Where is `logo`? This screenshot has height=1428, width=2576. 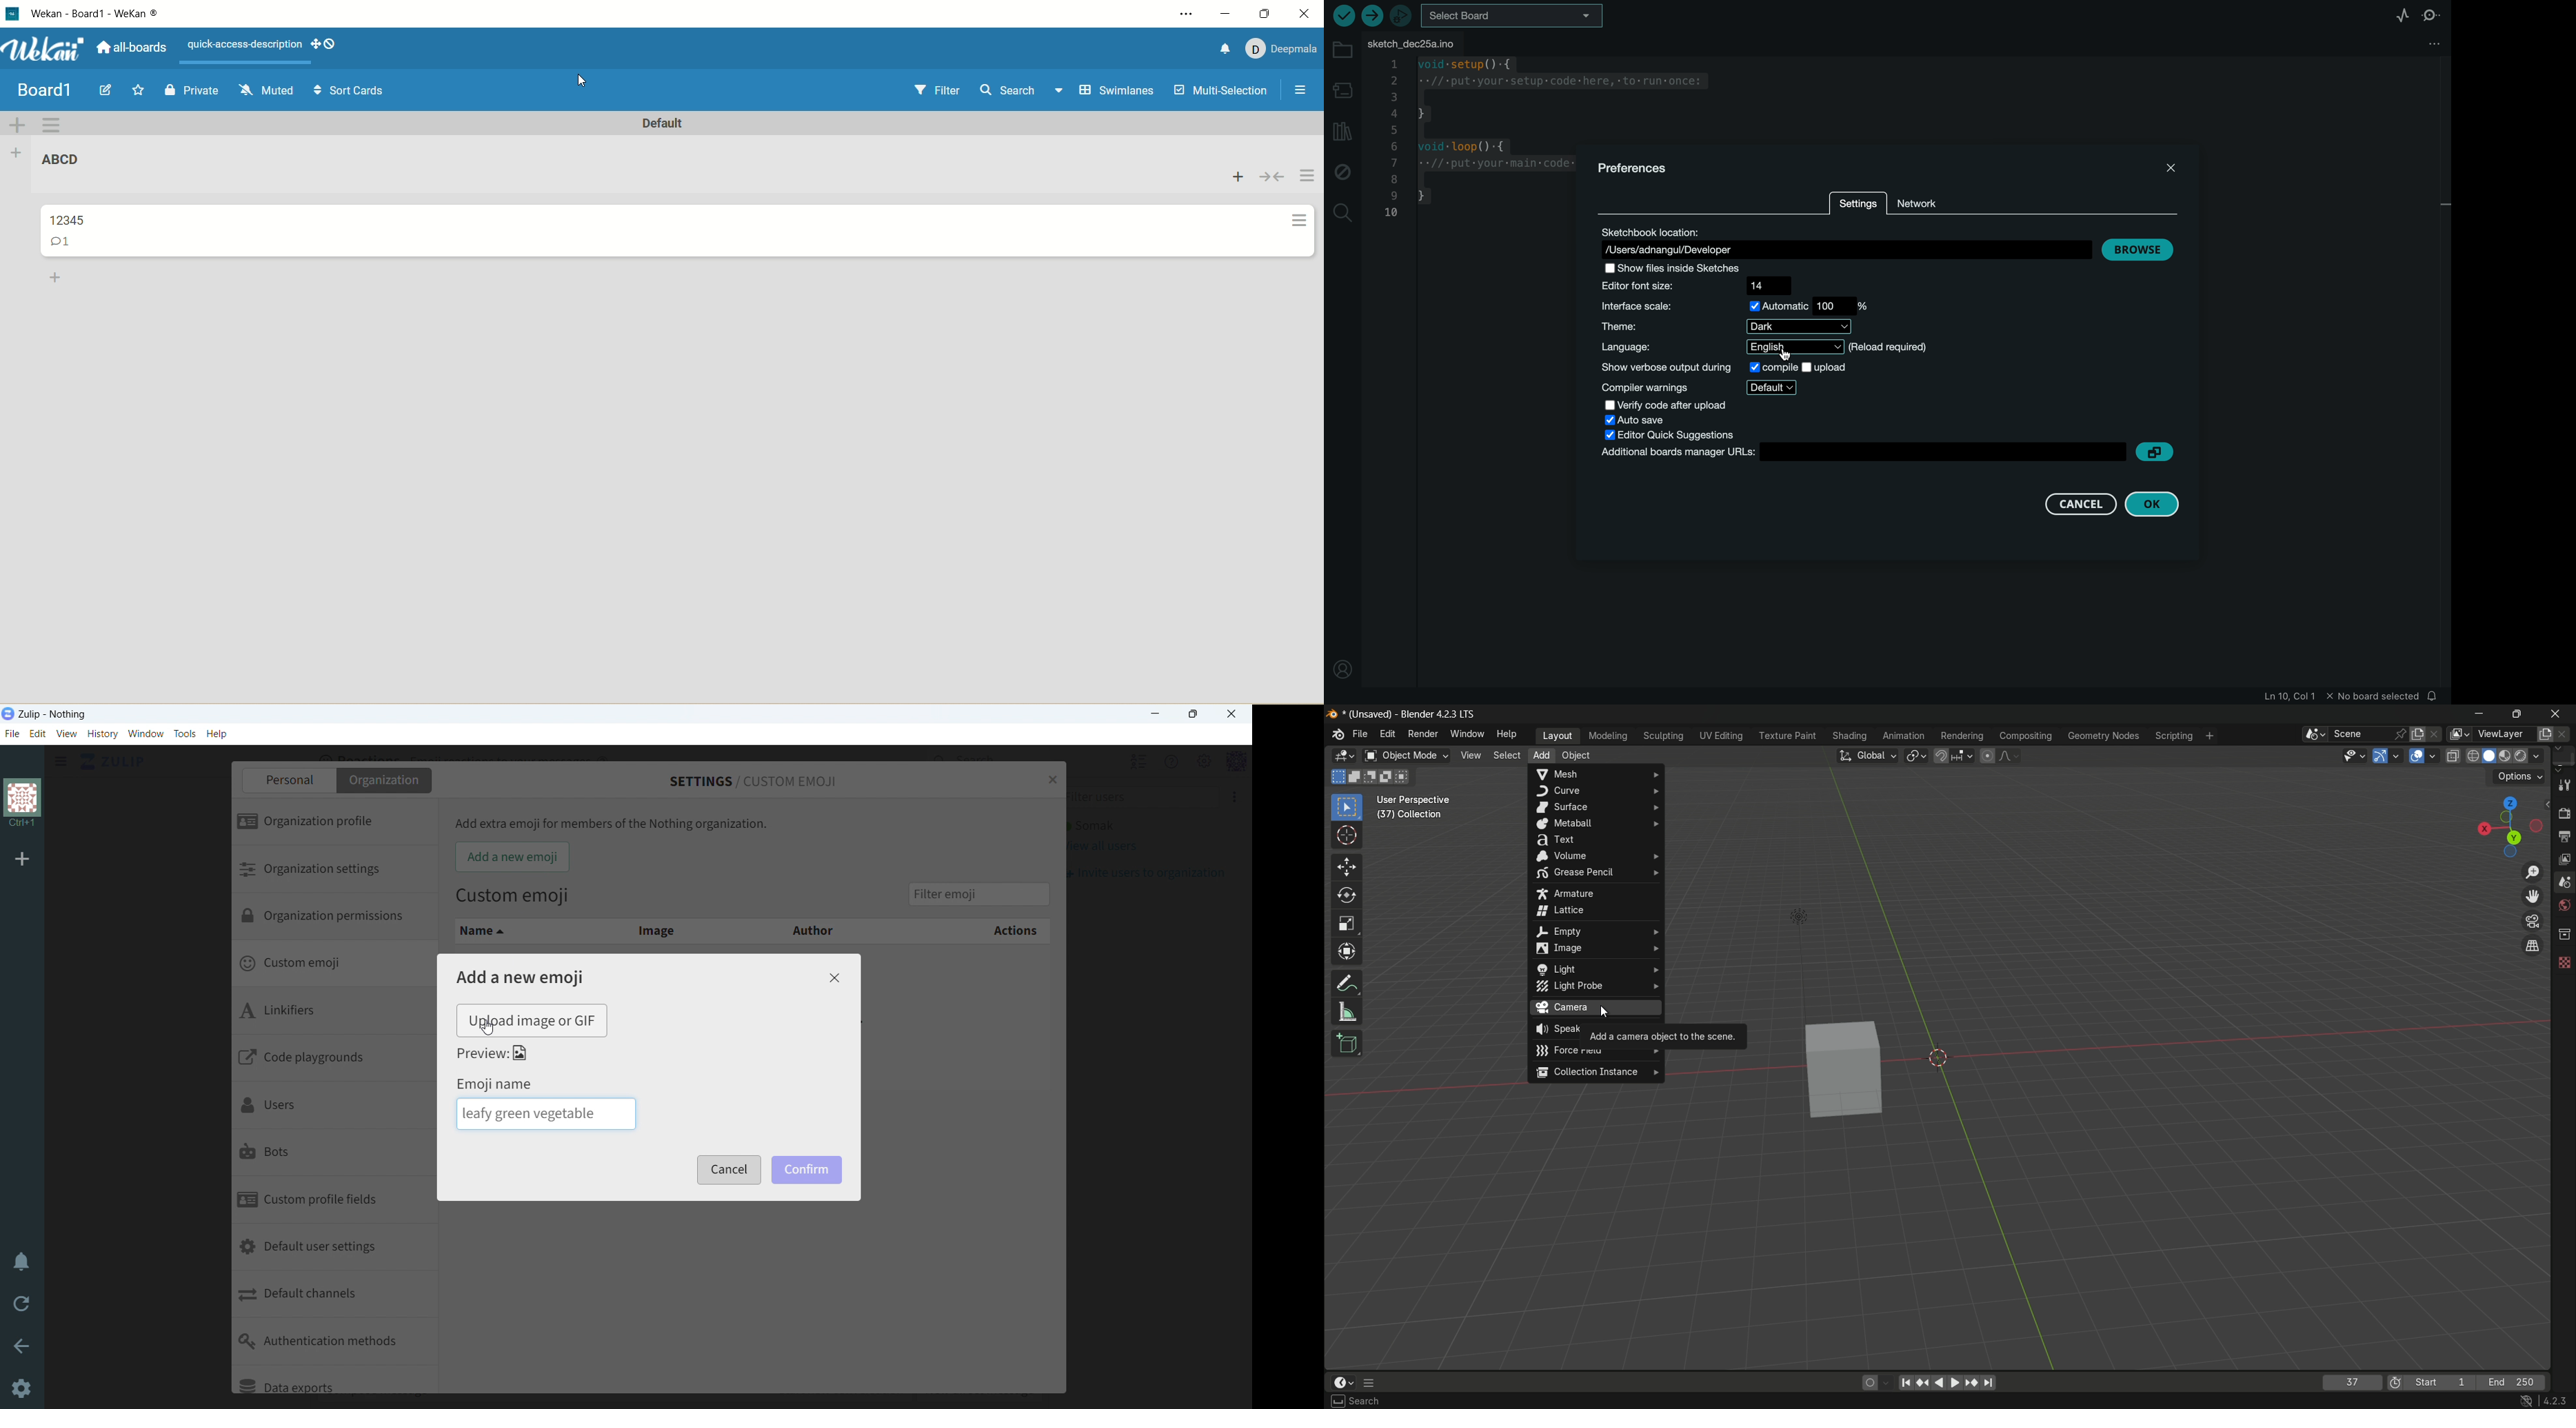
logo is located at coordinates (1332, 712).